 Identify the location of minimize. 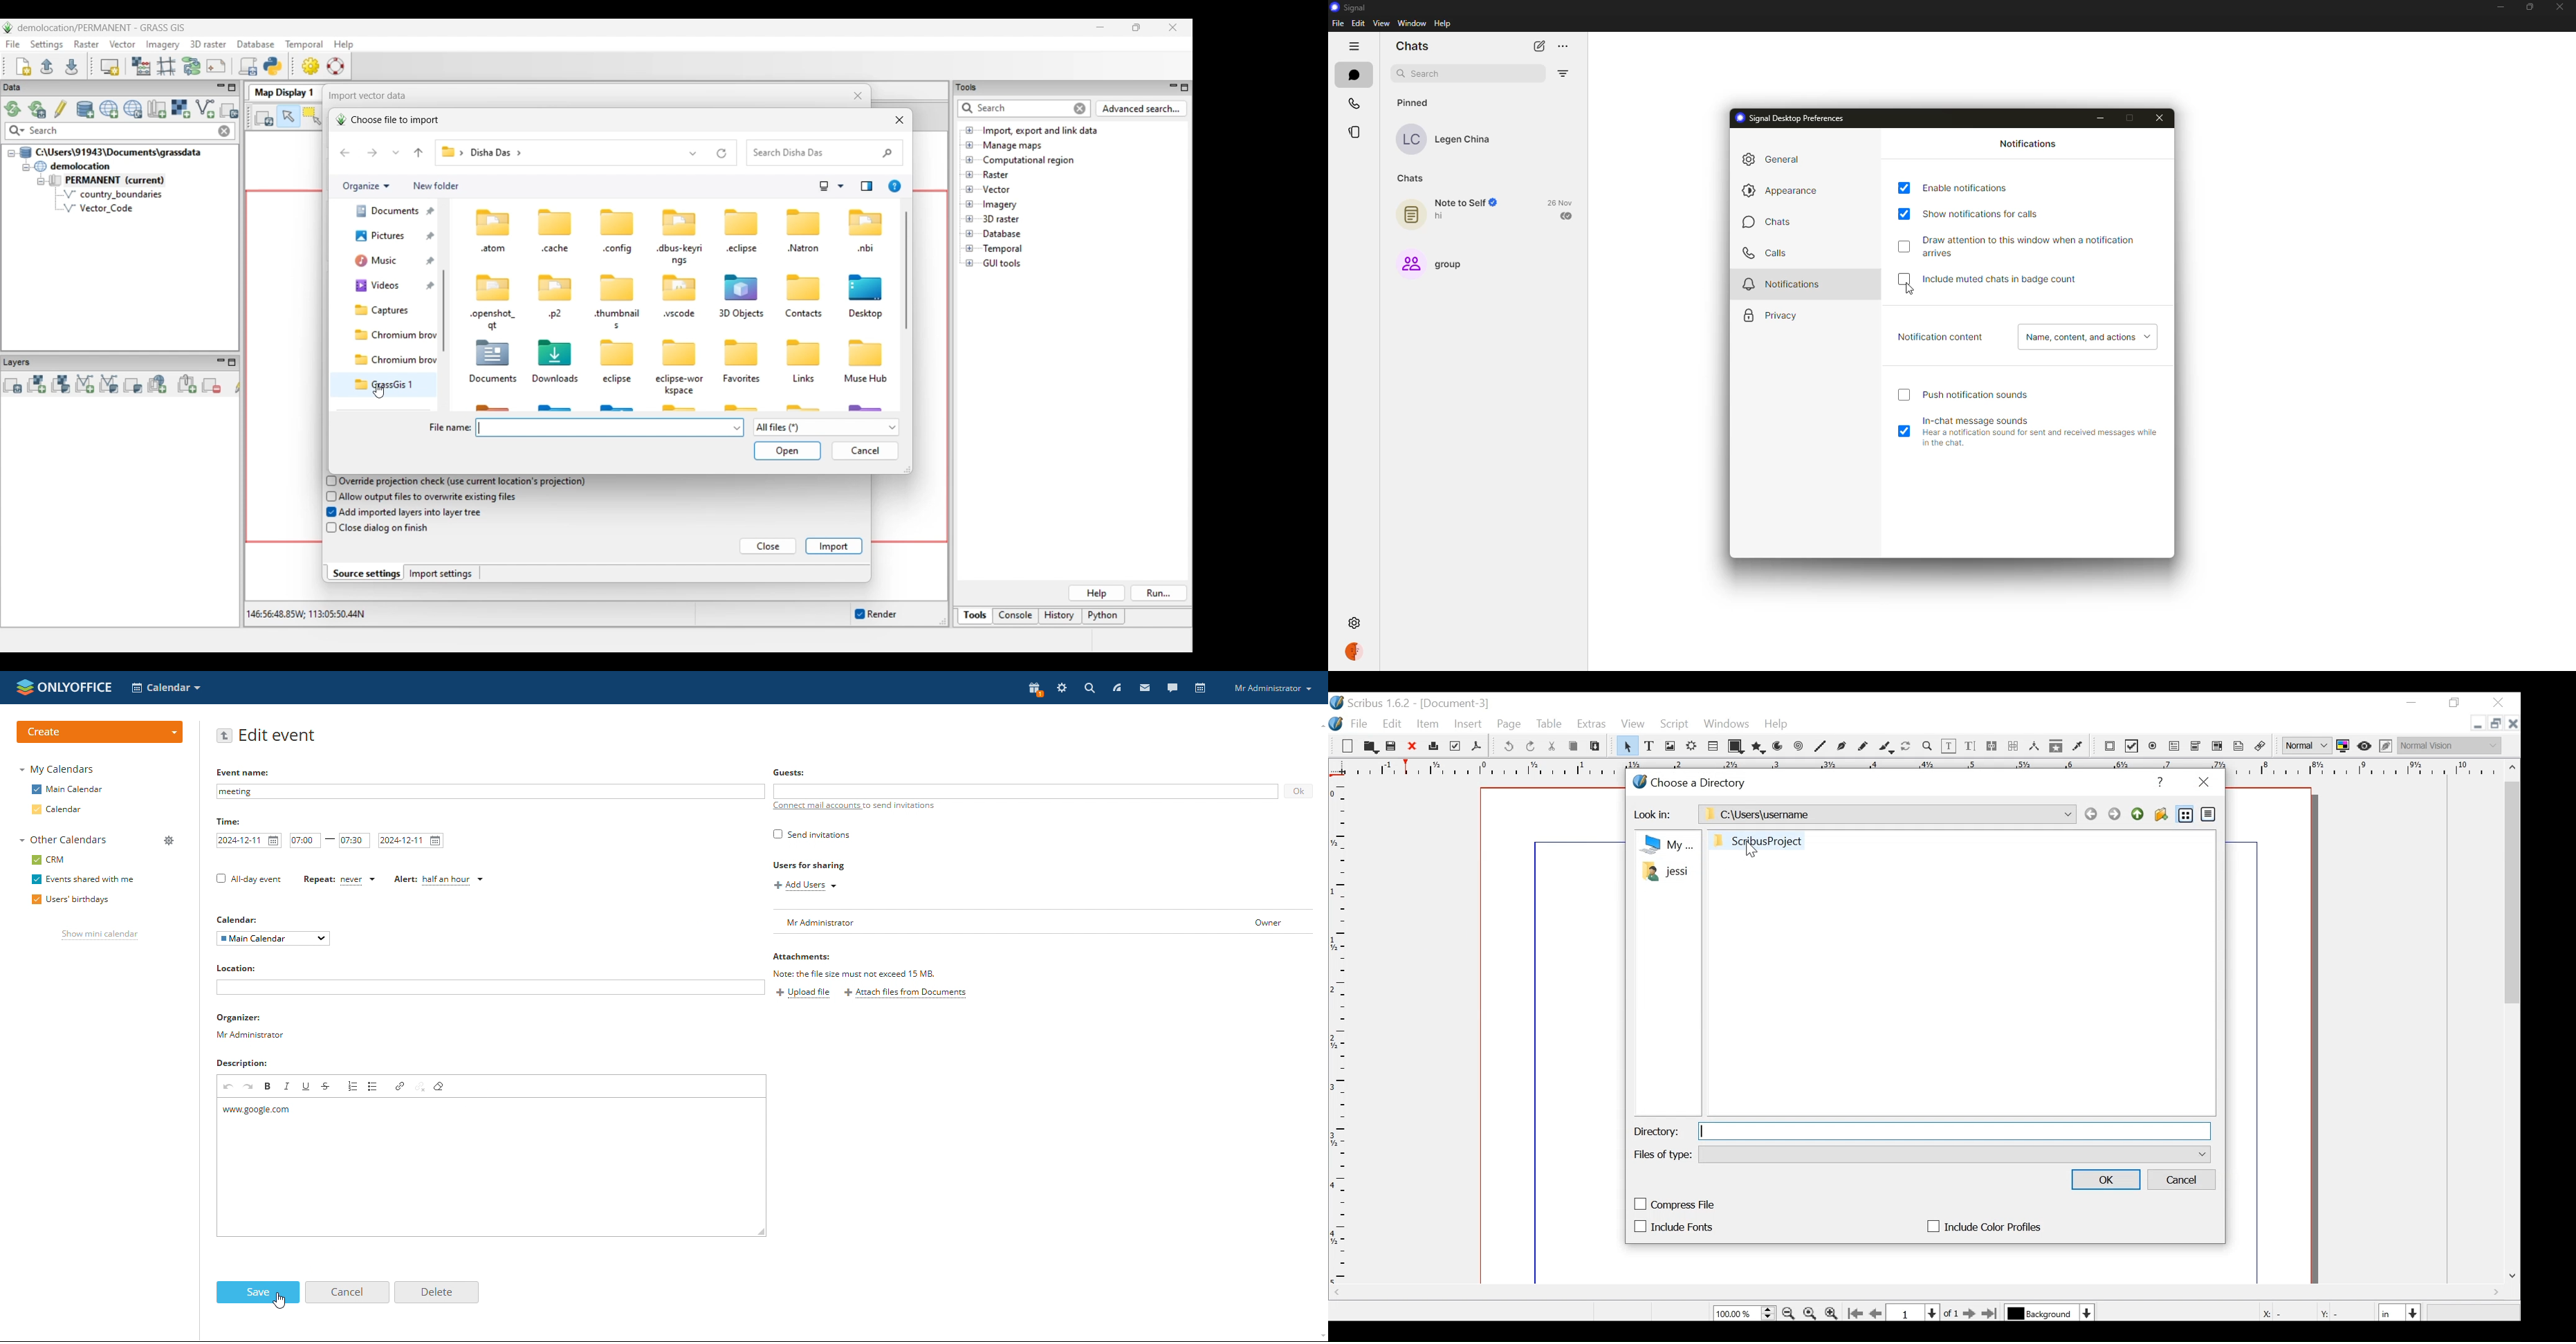
(2499, 8).